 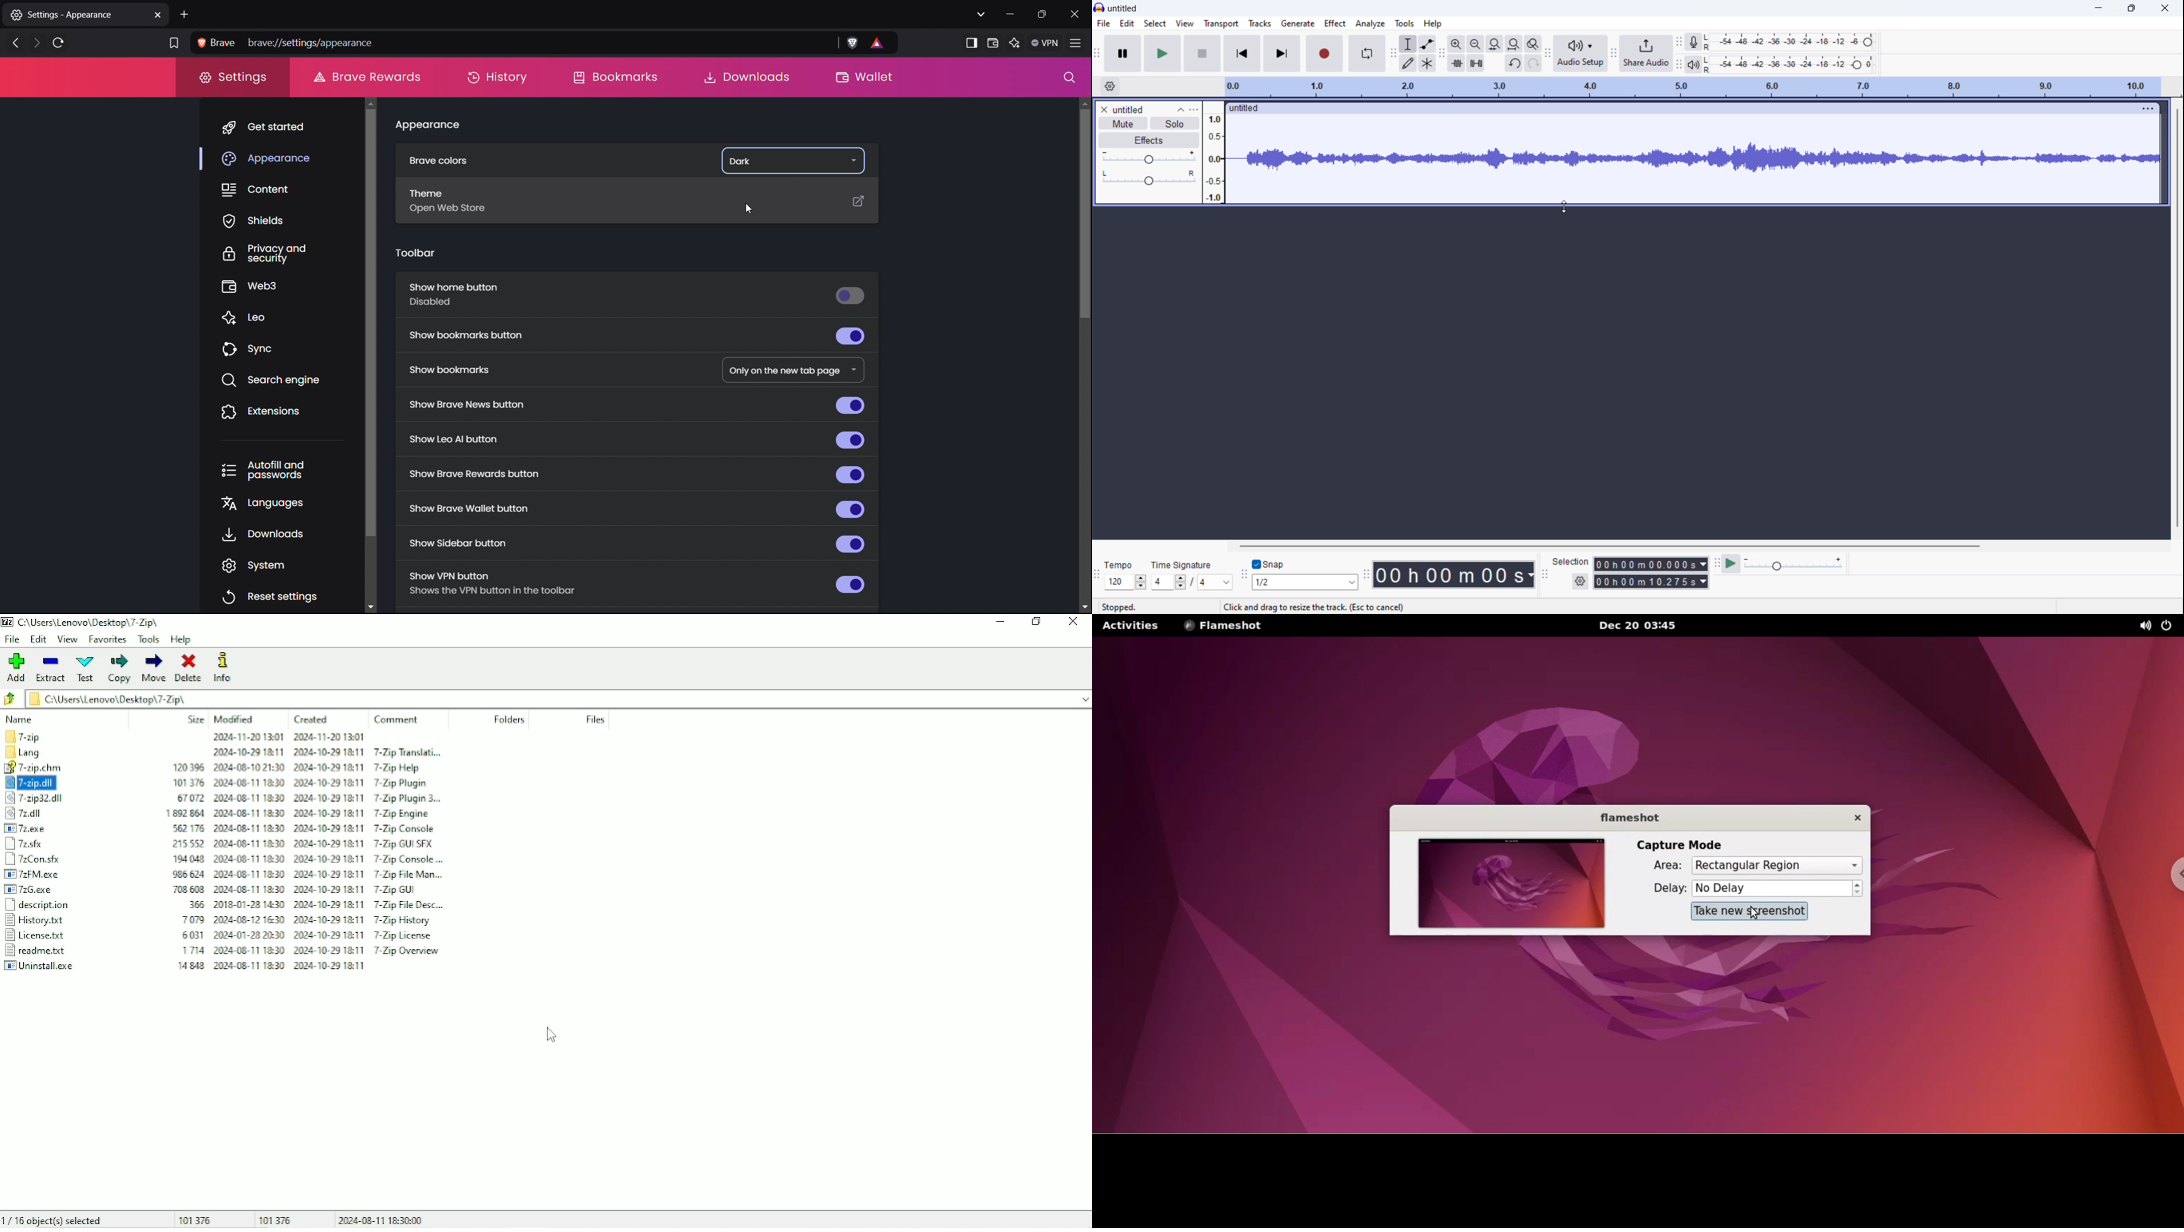 I want to click on scroll up, so click(x=1084, y=103).